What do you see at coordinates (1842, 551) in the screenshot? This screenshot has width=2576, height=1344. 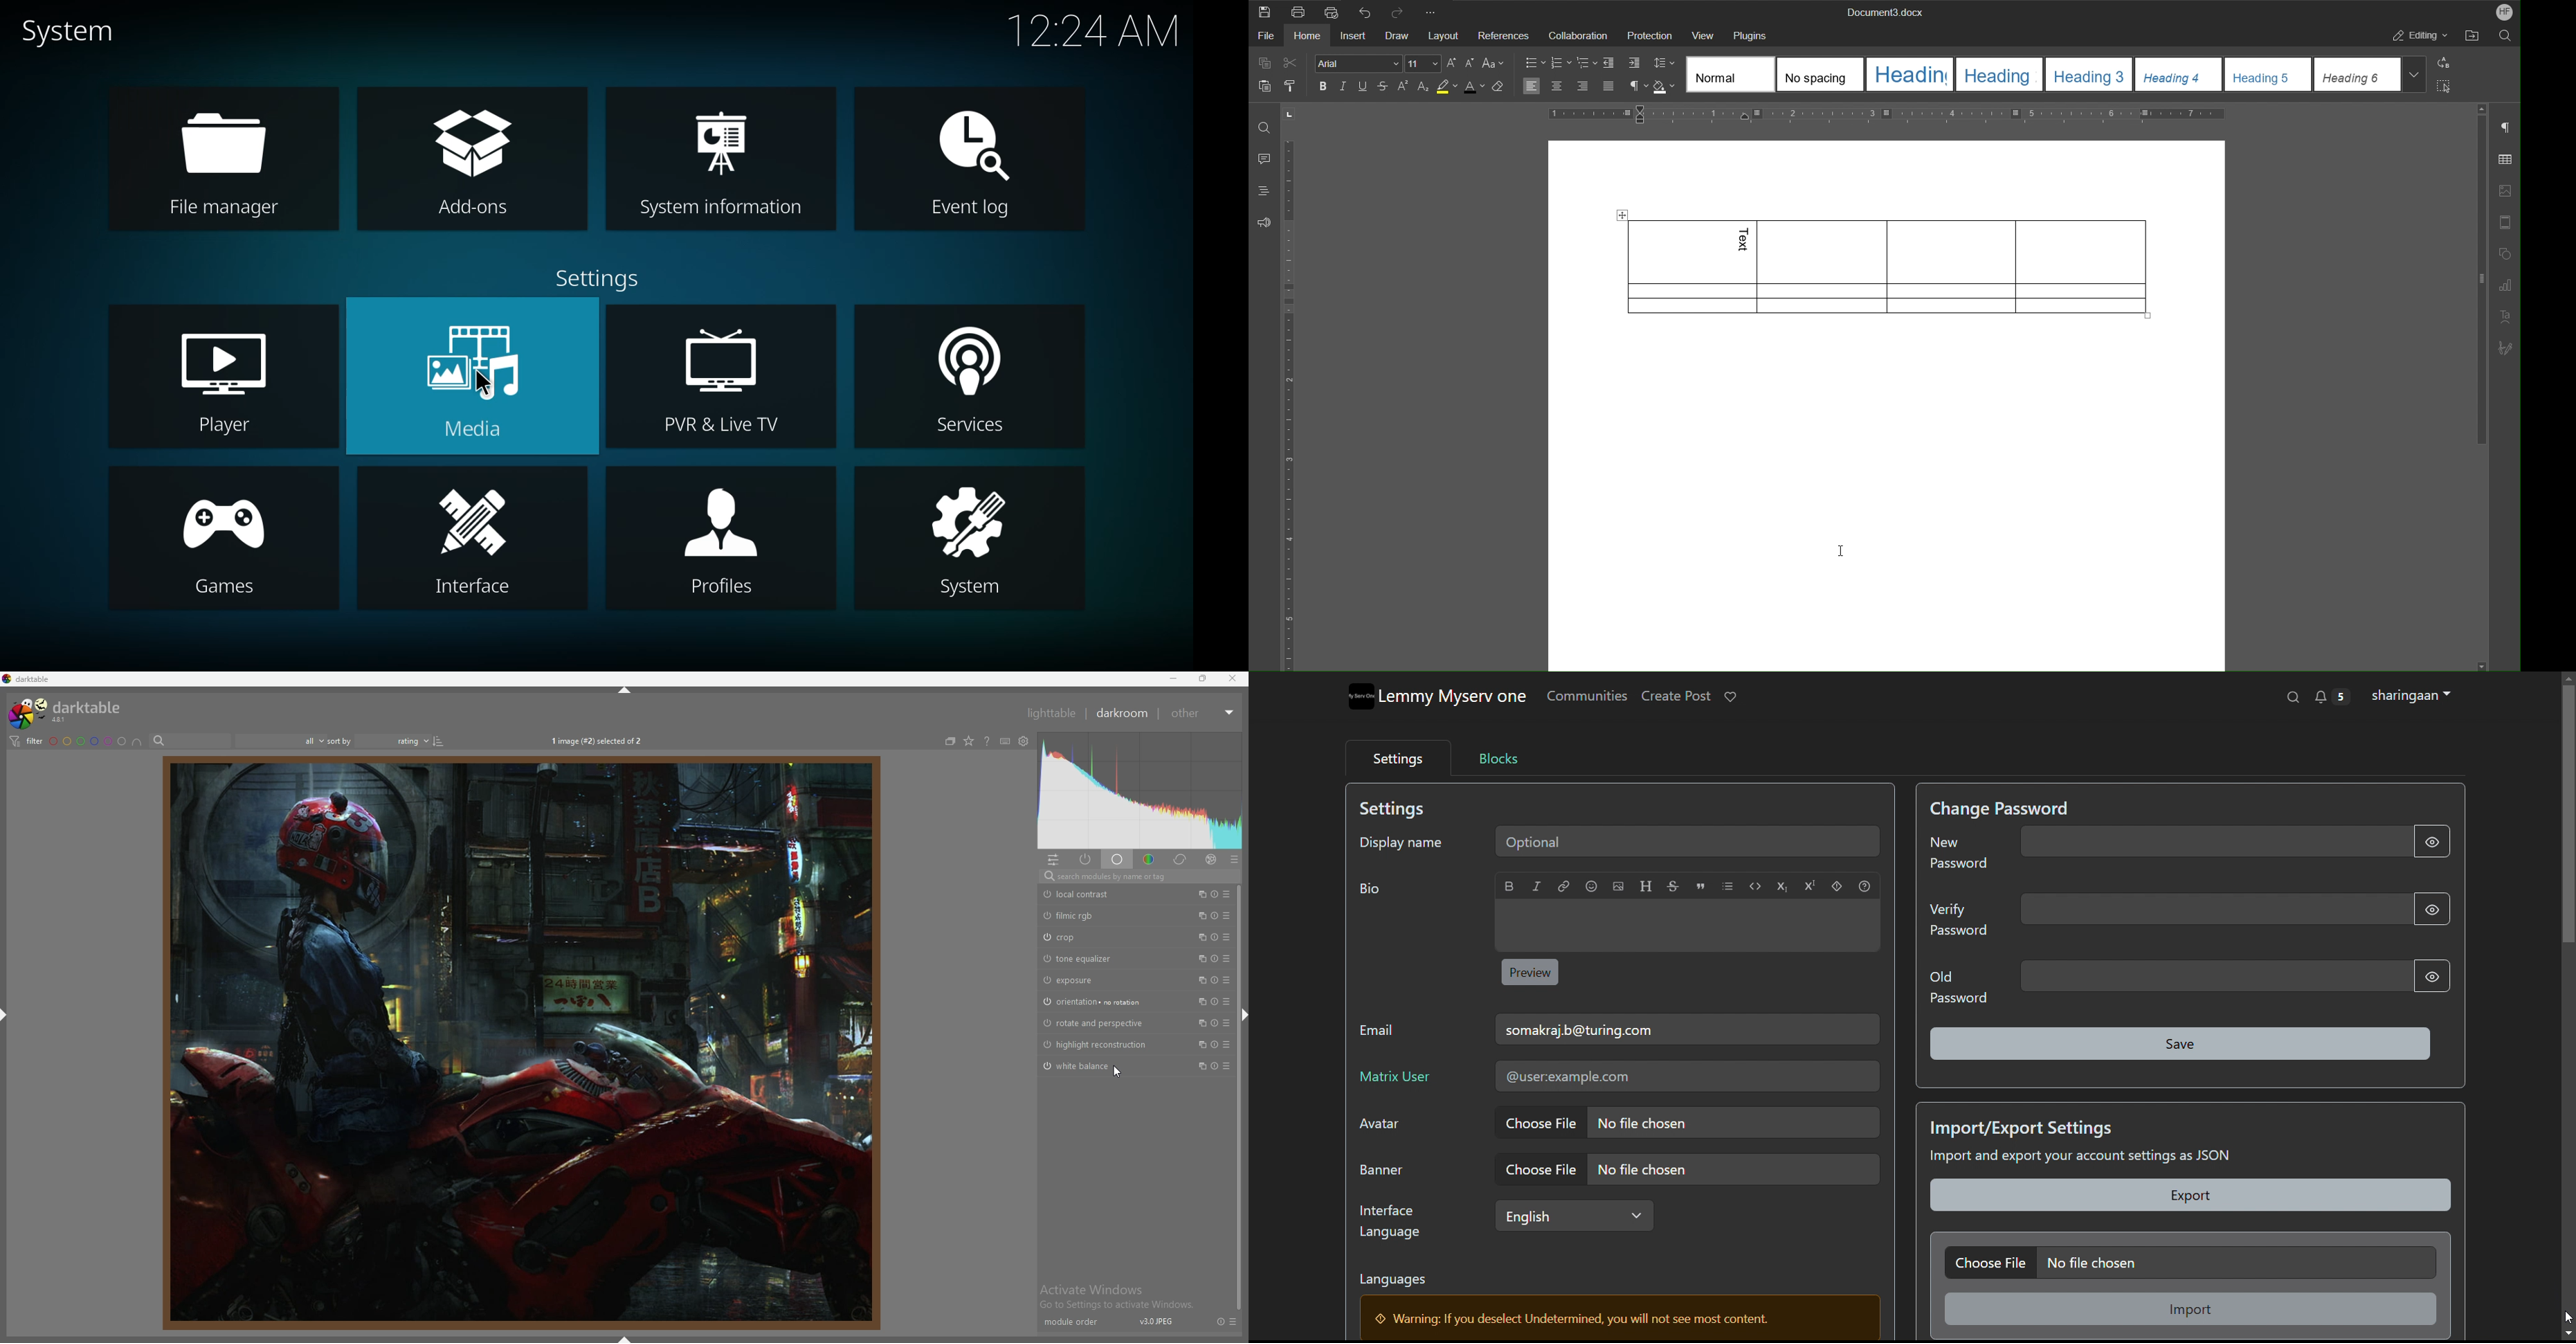 I see `Cursor` at bounding box center [1842, 551].